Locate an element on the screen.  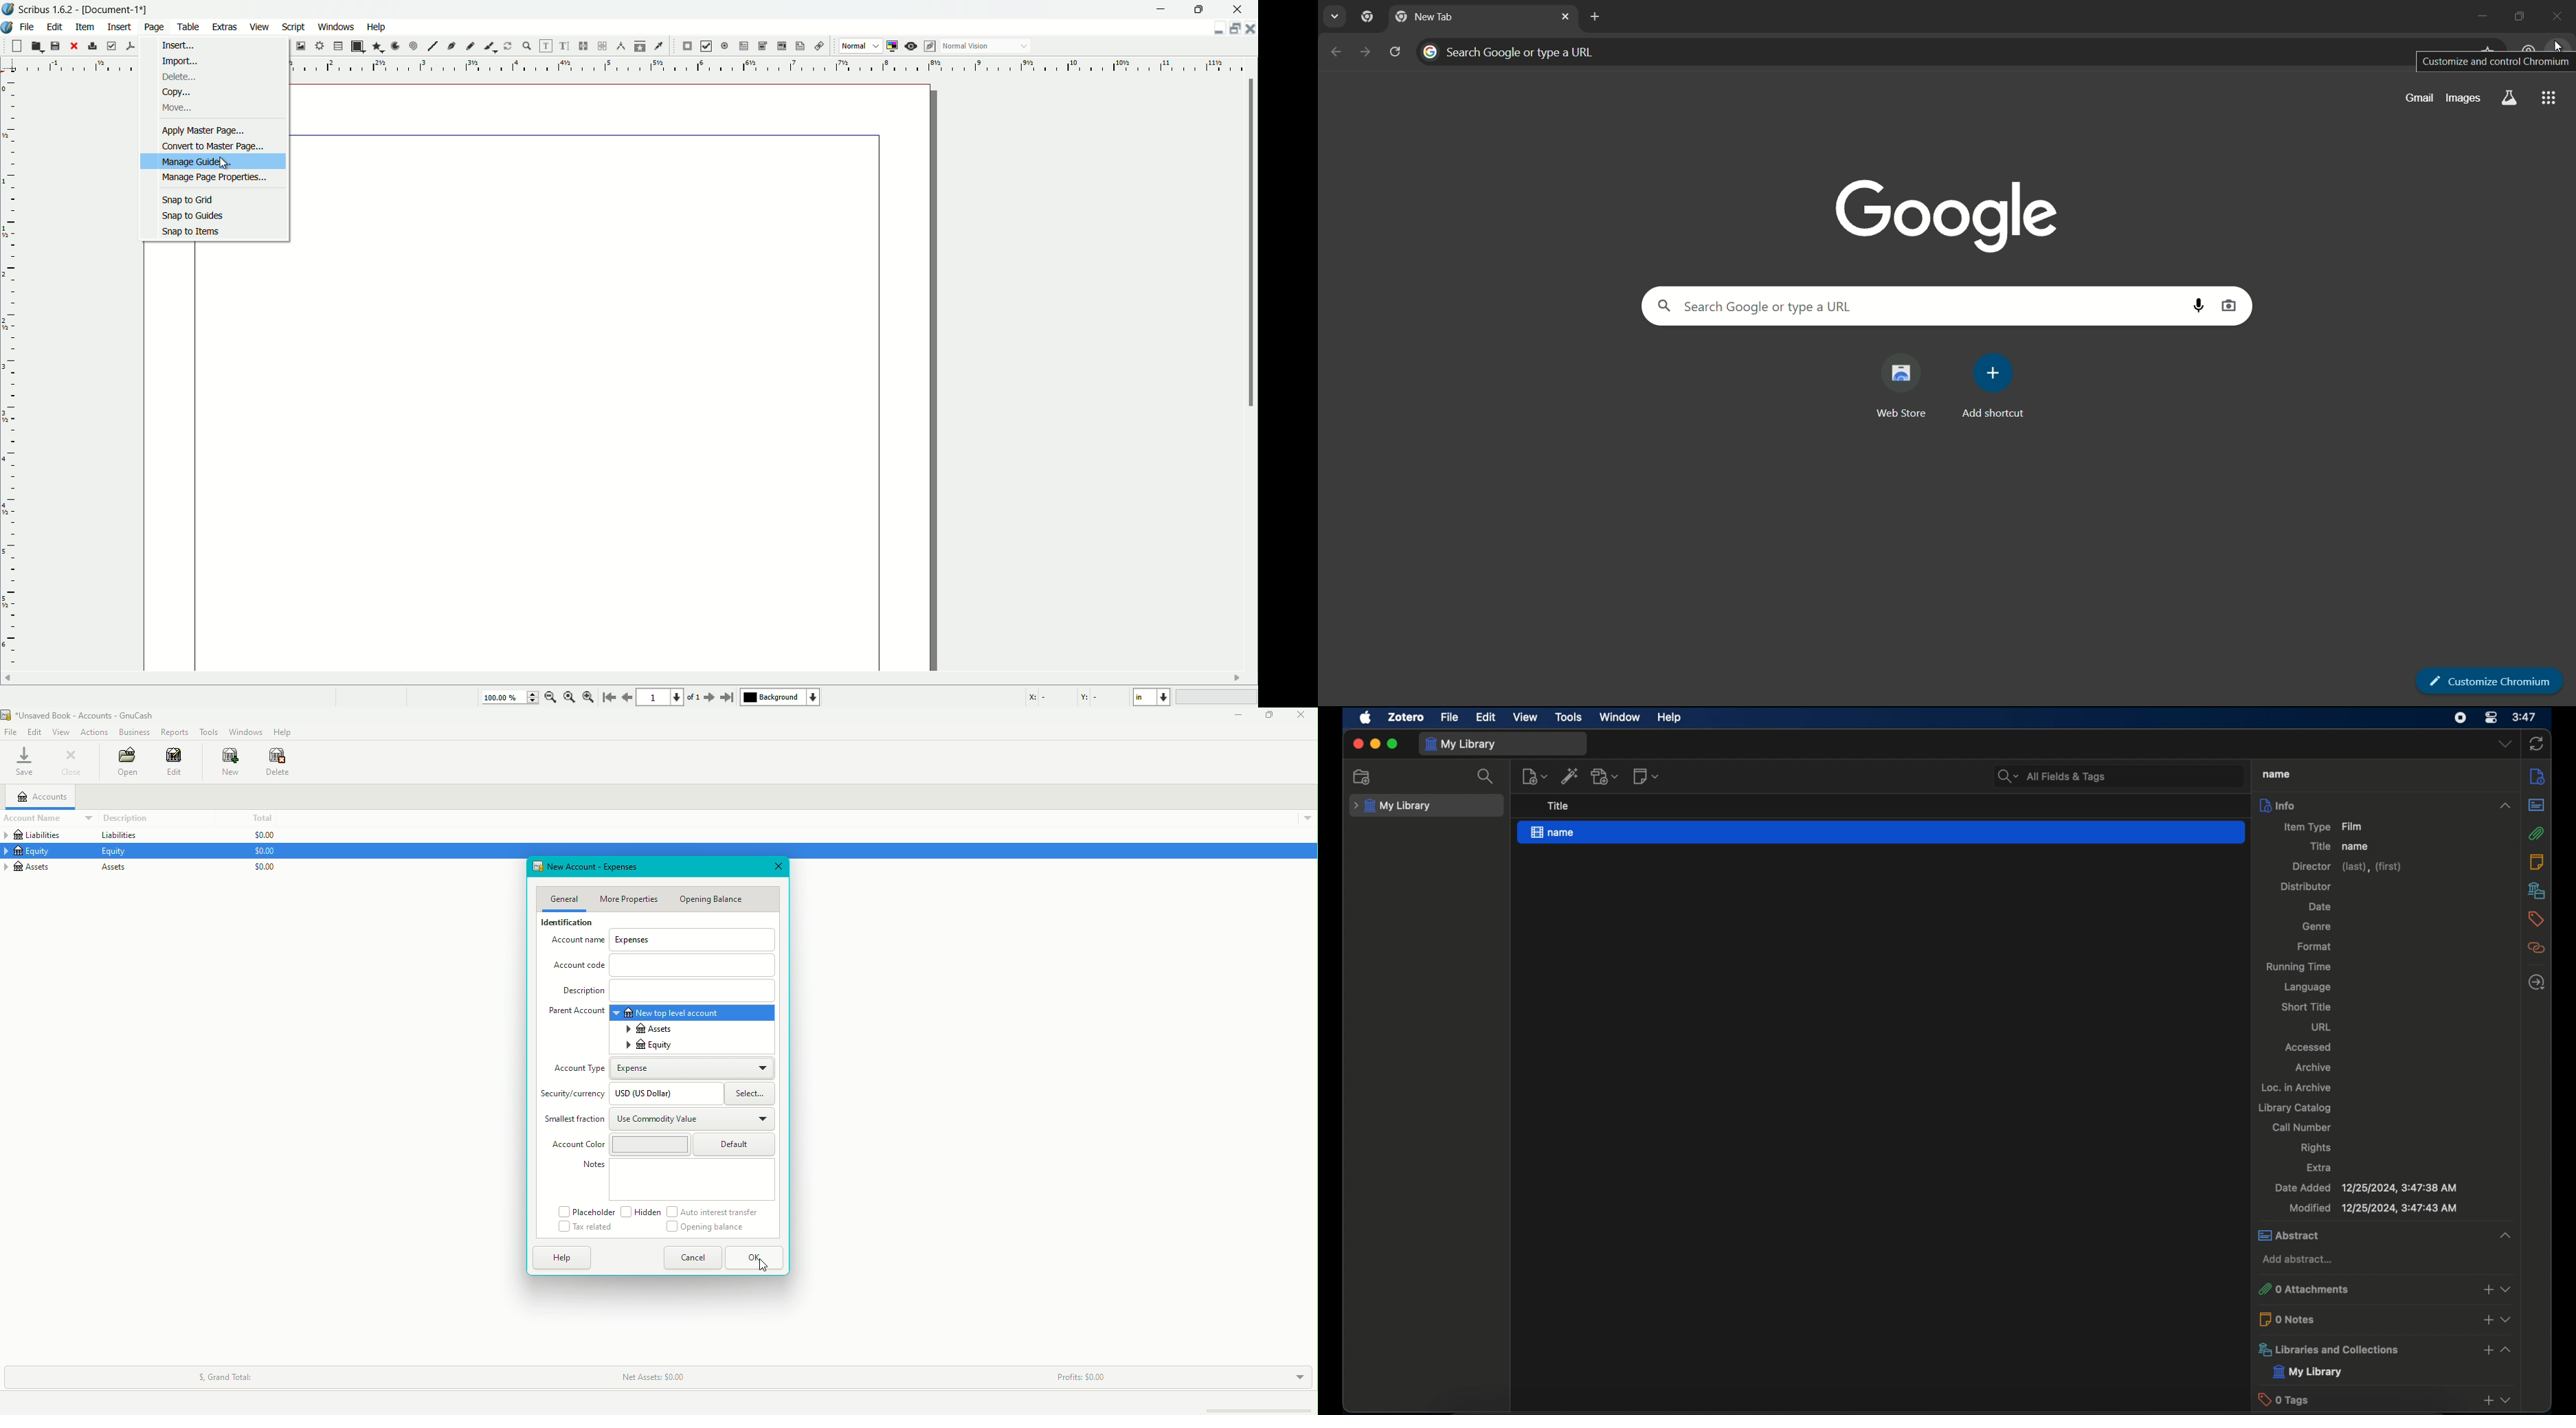
Windows is located at coordinates (245, 732).